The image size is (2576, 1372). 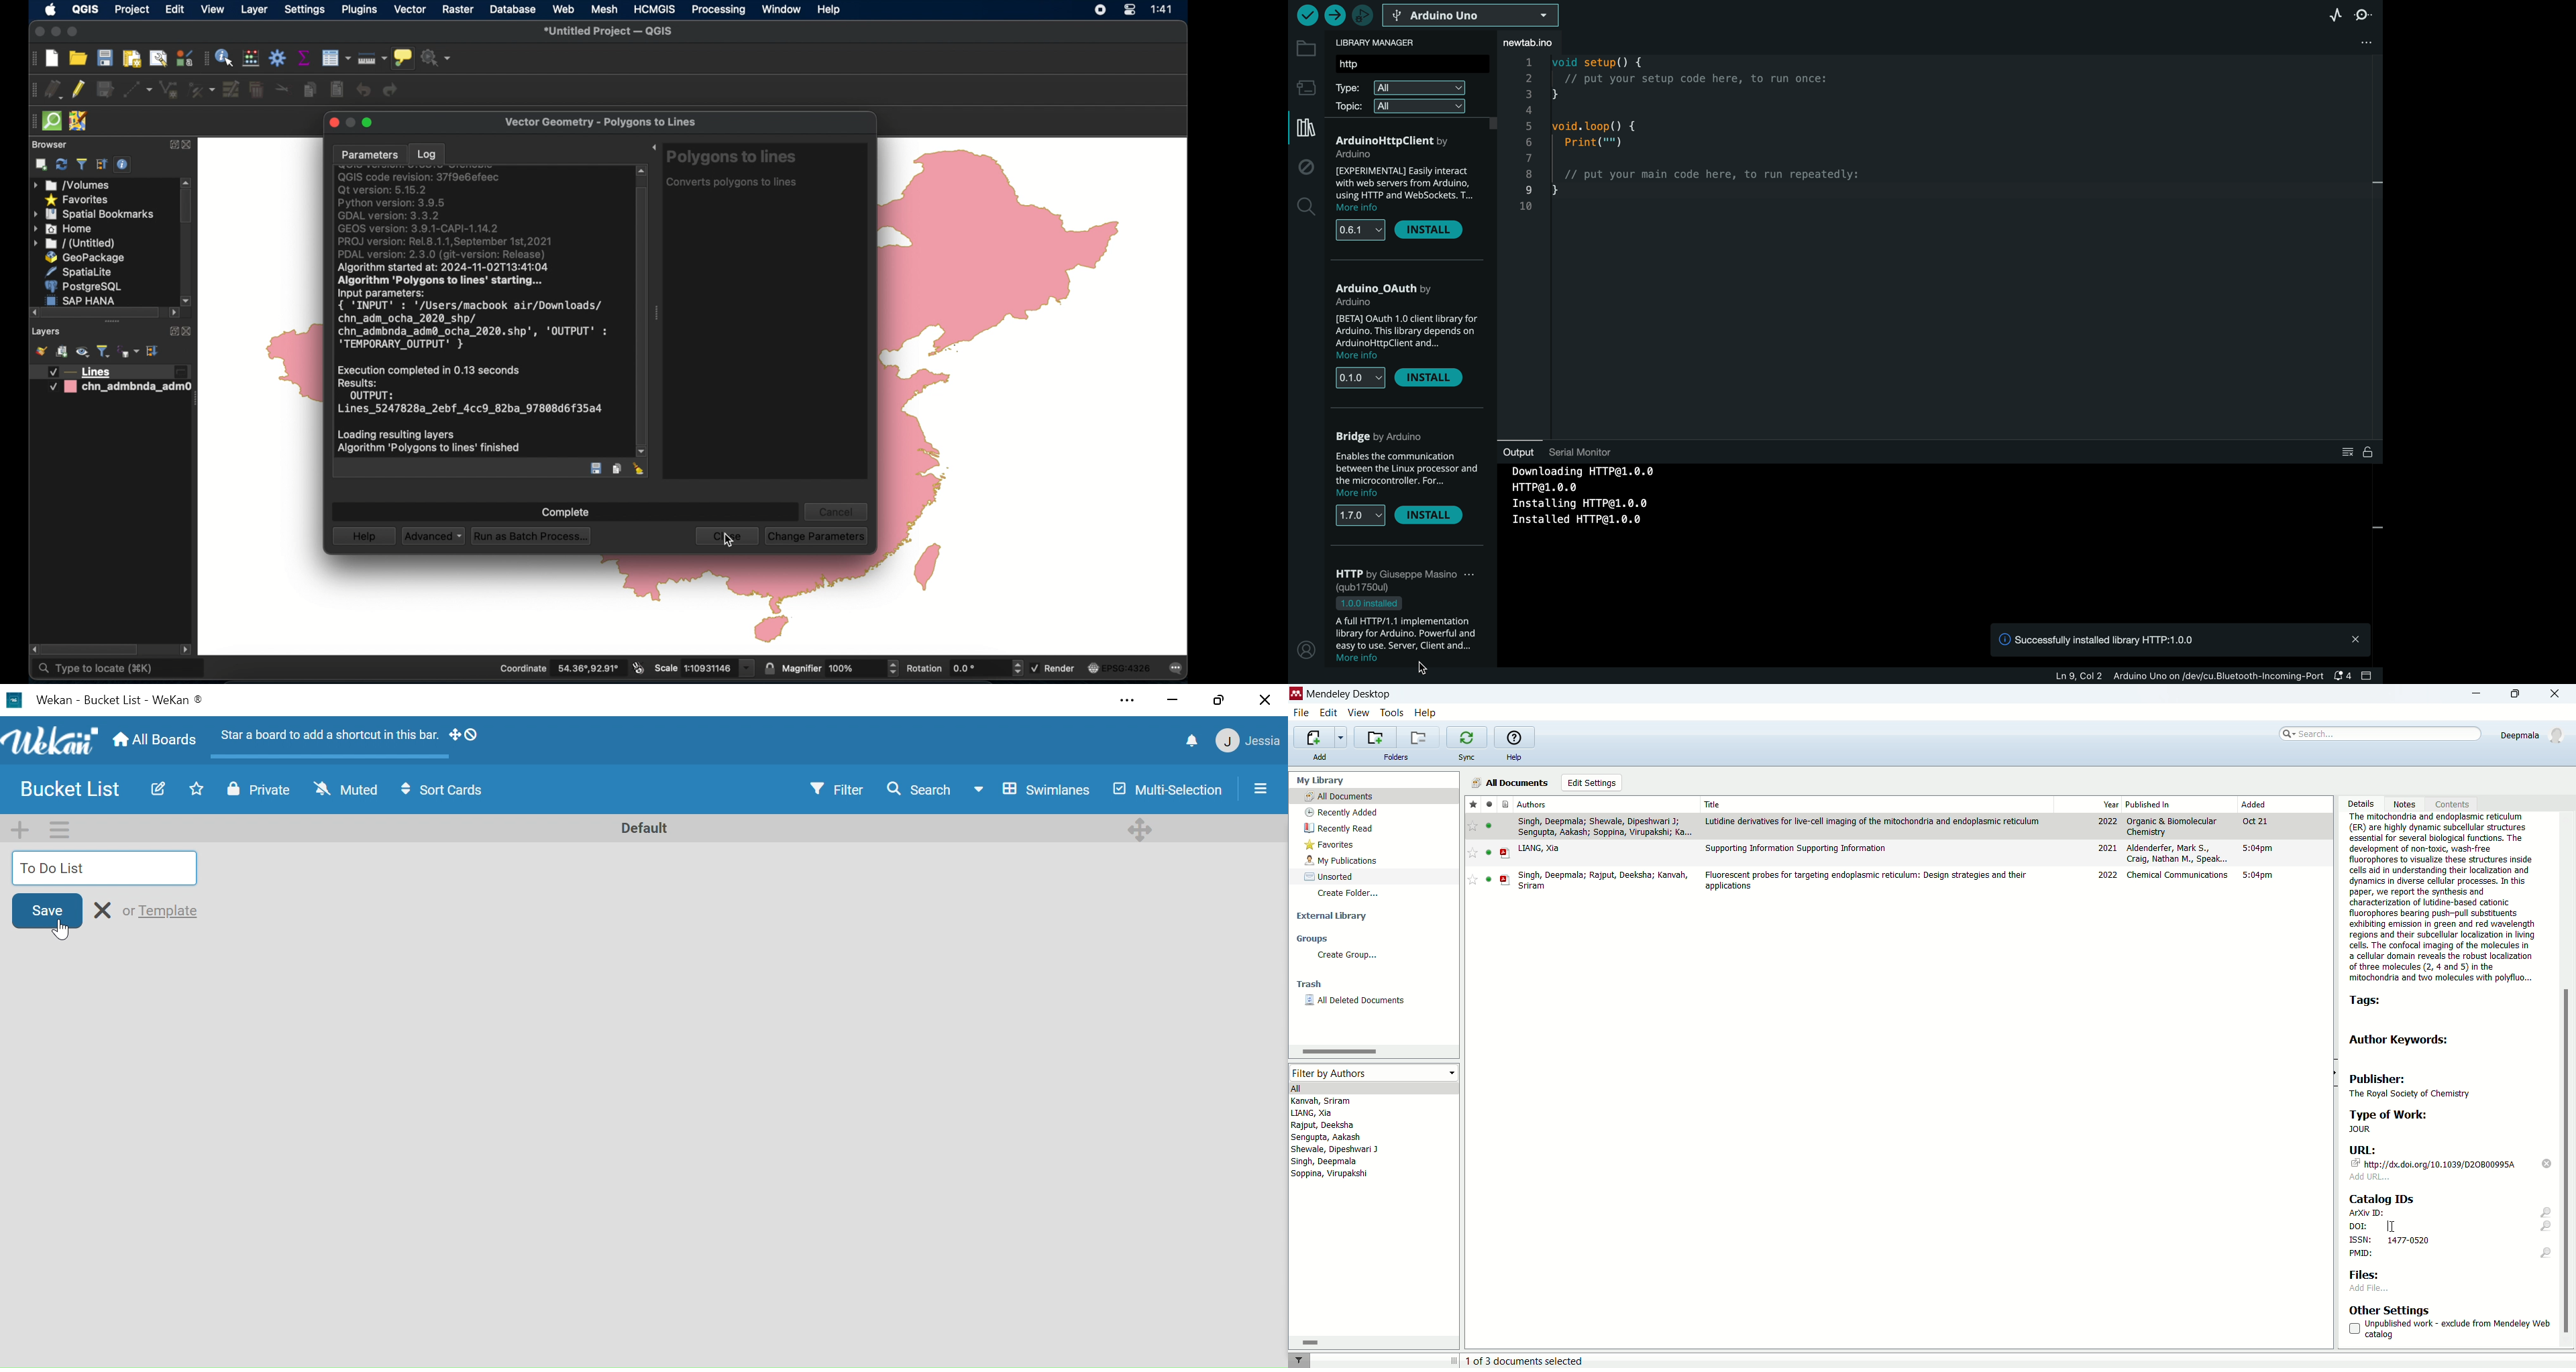 I want to click on save project, so click(x=105, y=58).